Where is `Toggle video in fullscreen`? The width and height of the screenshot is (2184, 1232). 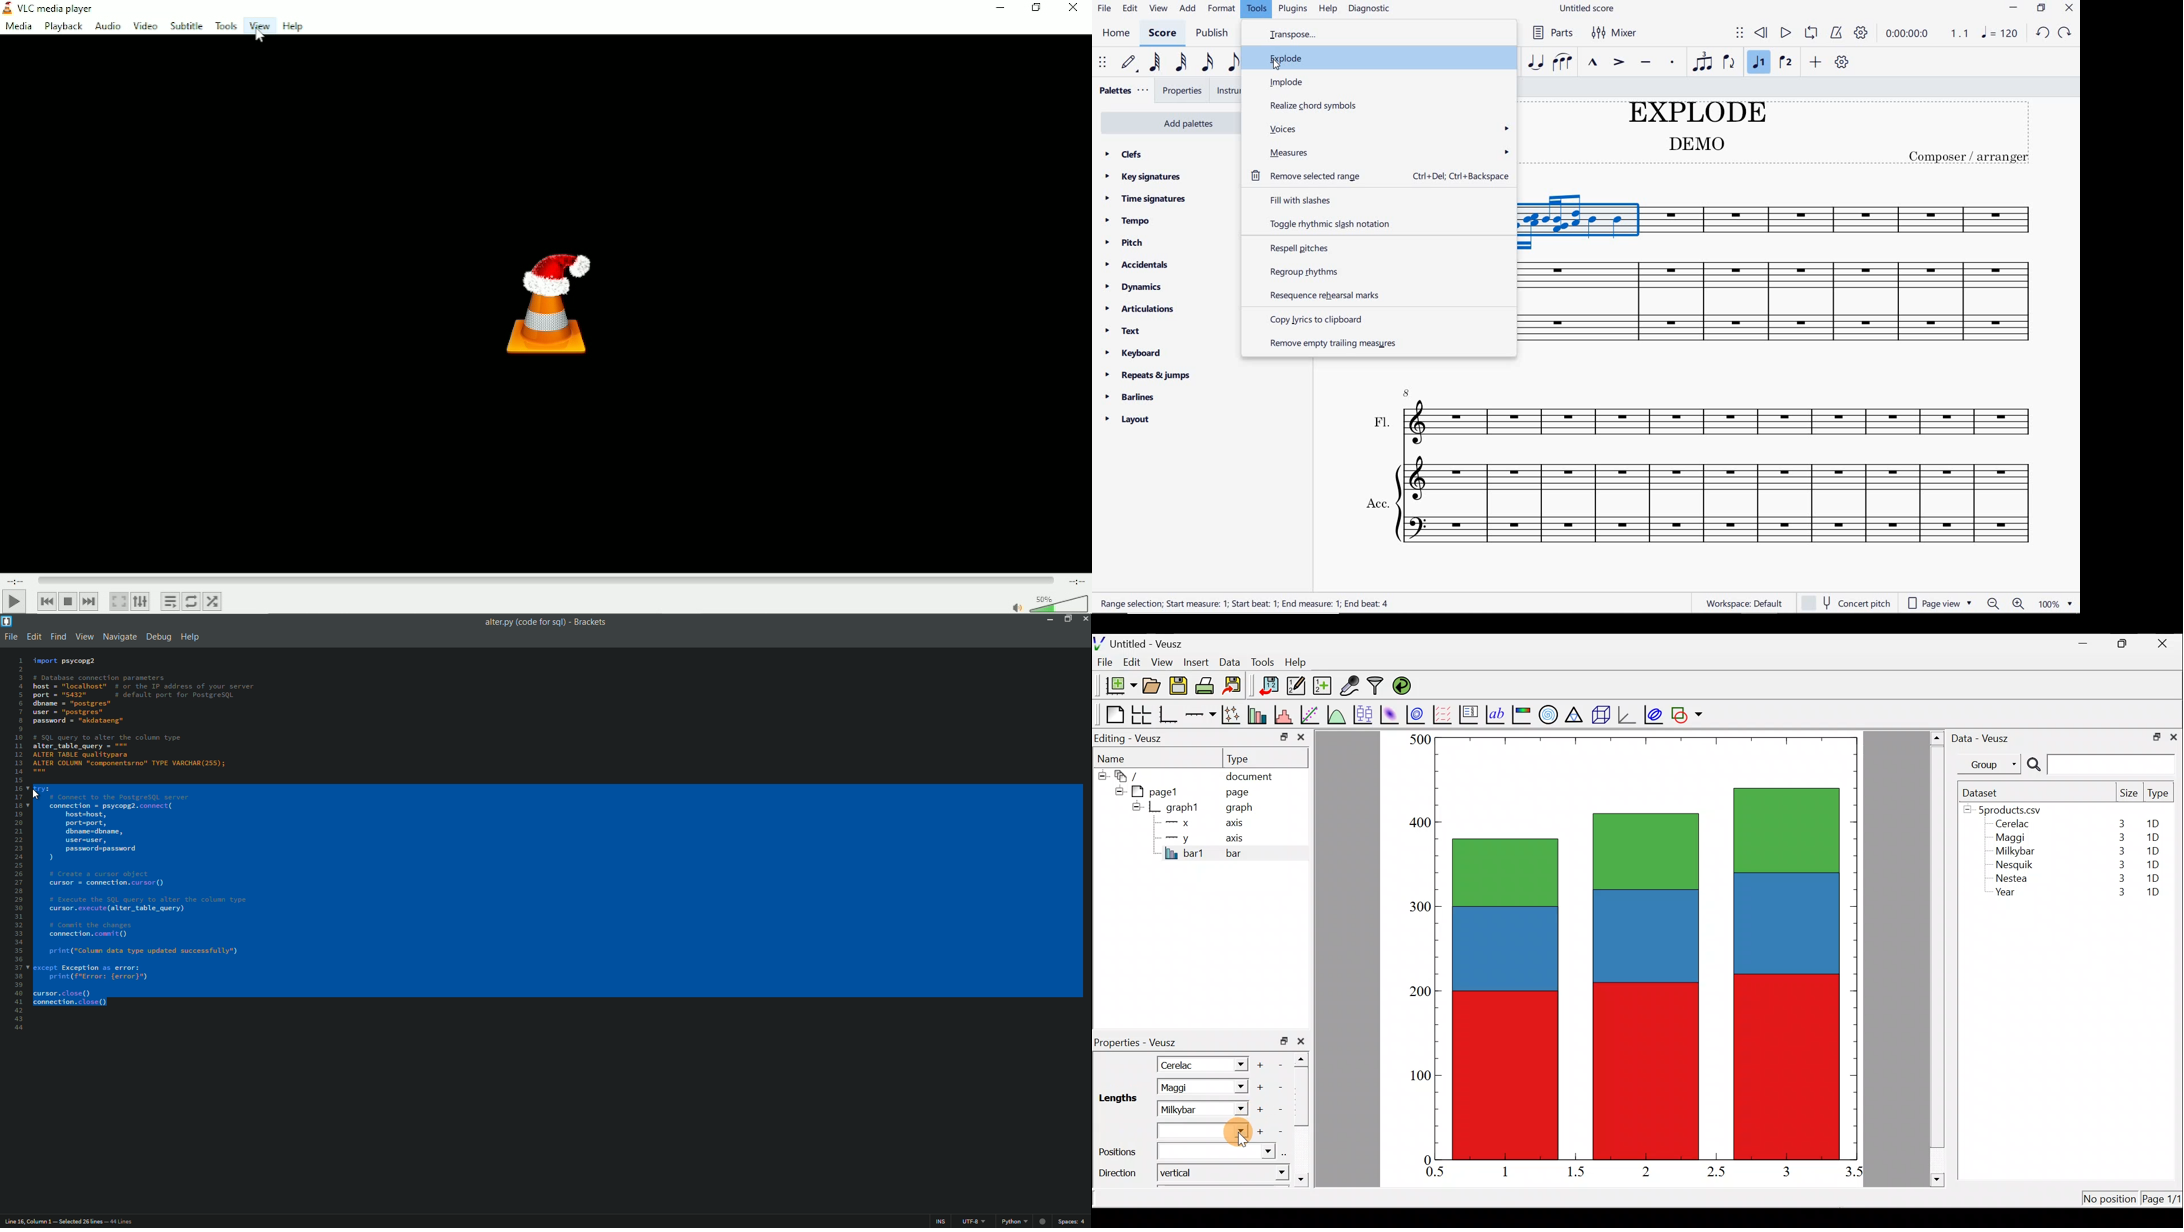
Toggle video in fullscreen is located at coordinates (118, 601).